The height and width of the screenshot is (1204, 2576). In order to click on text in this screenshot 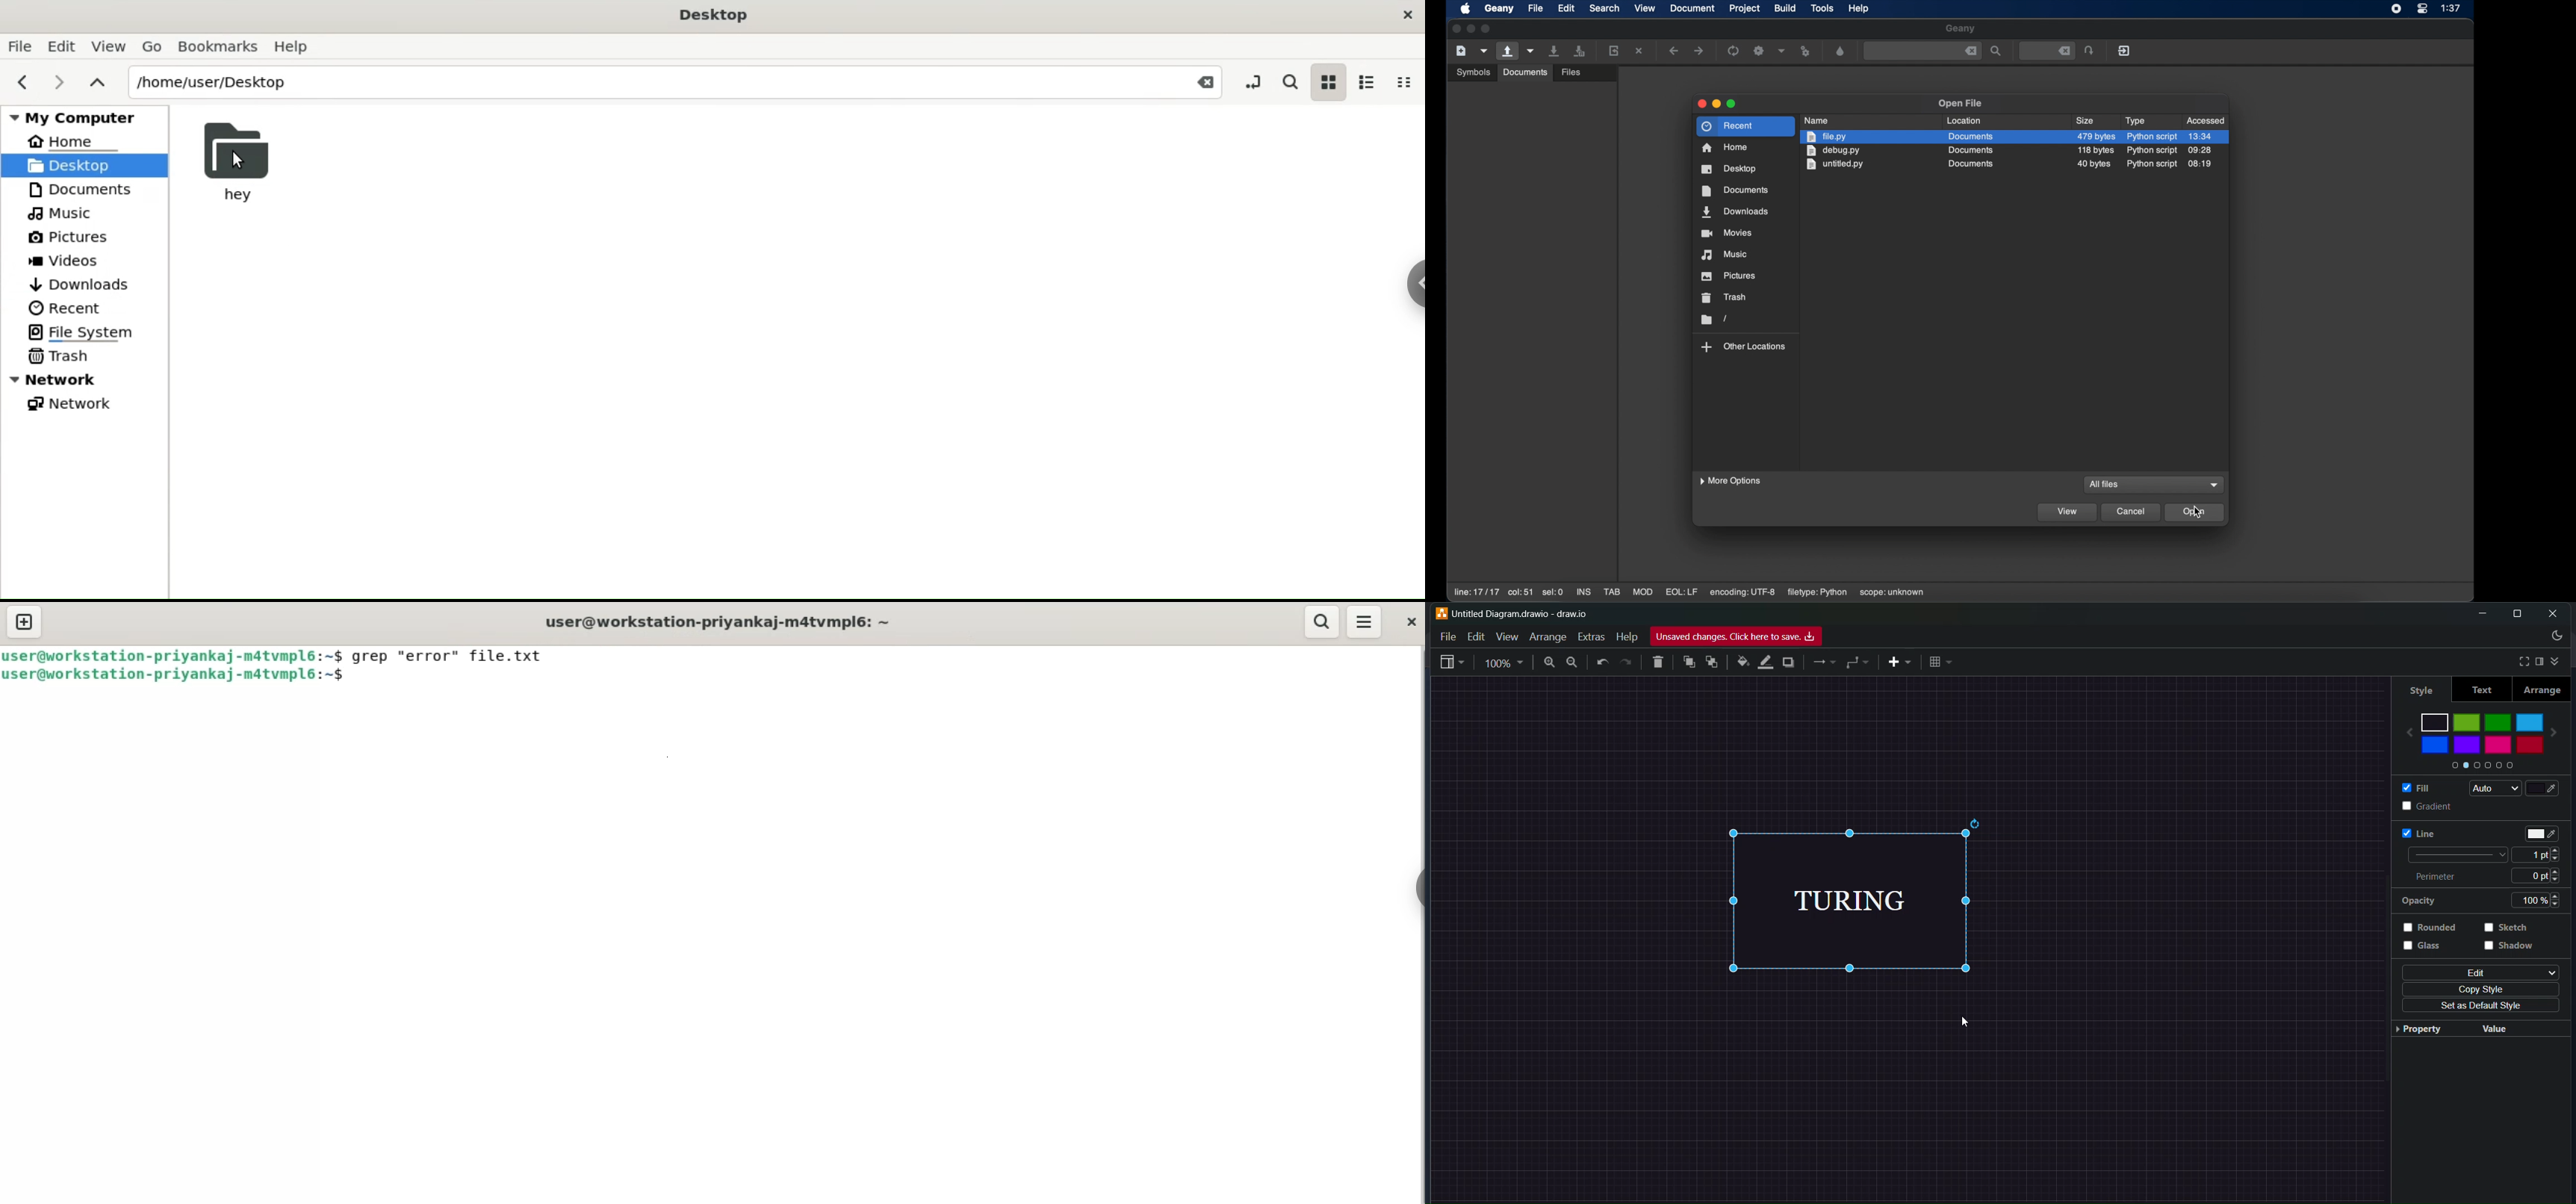, I will do `click(2482, 690)`.